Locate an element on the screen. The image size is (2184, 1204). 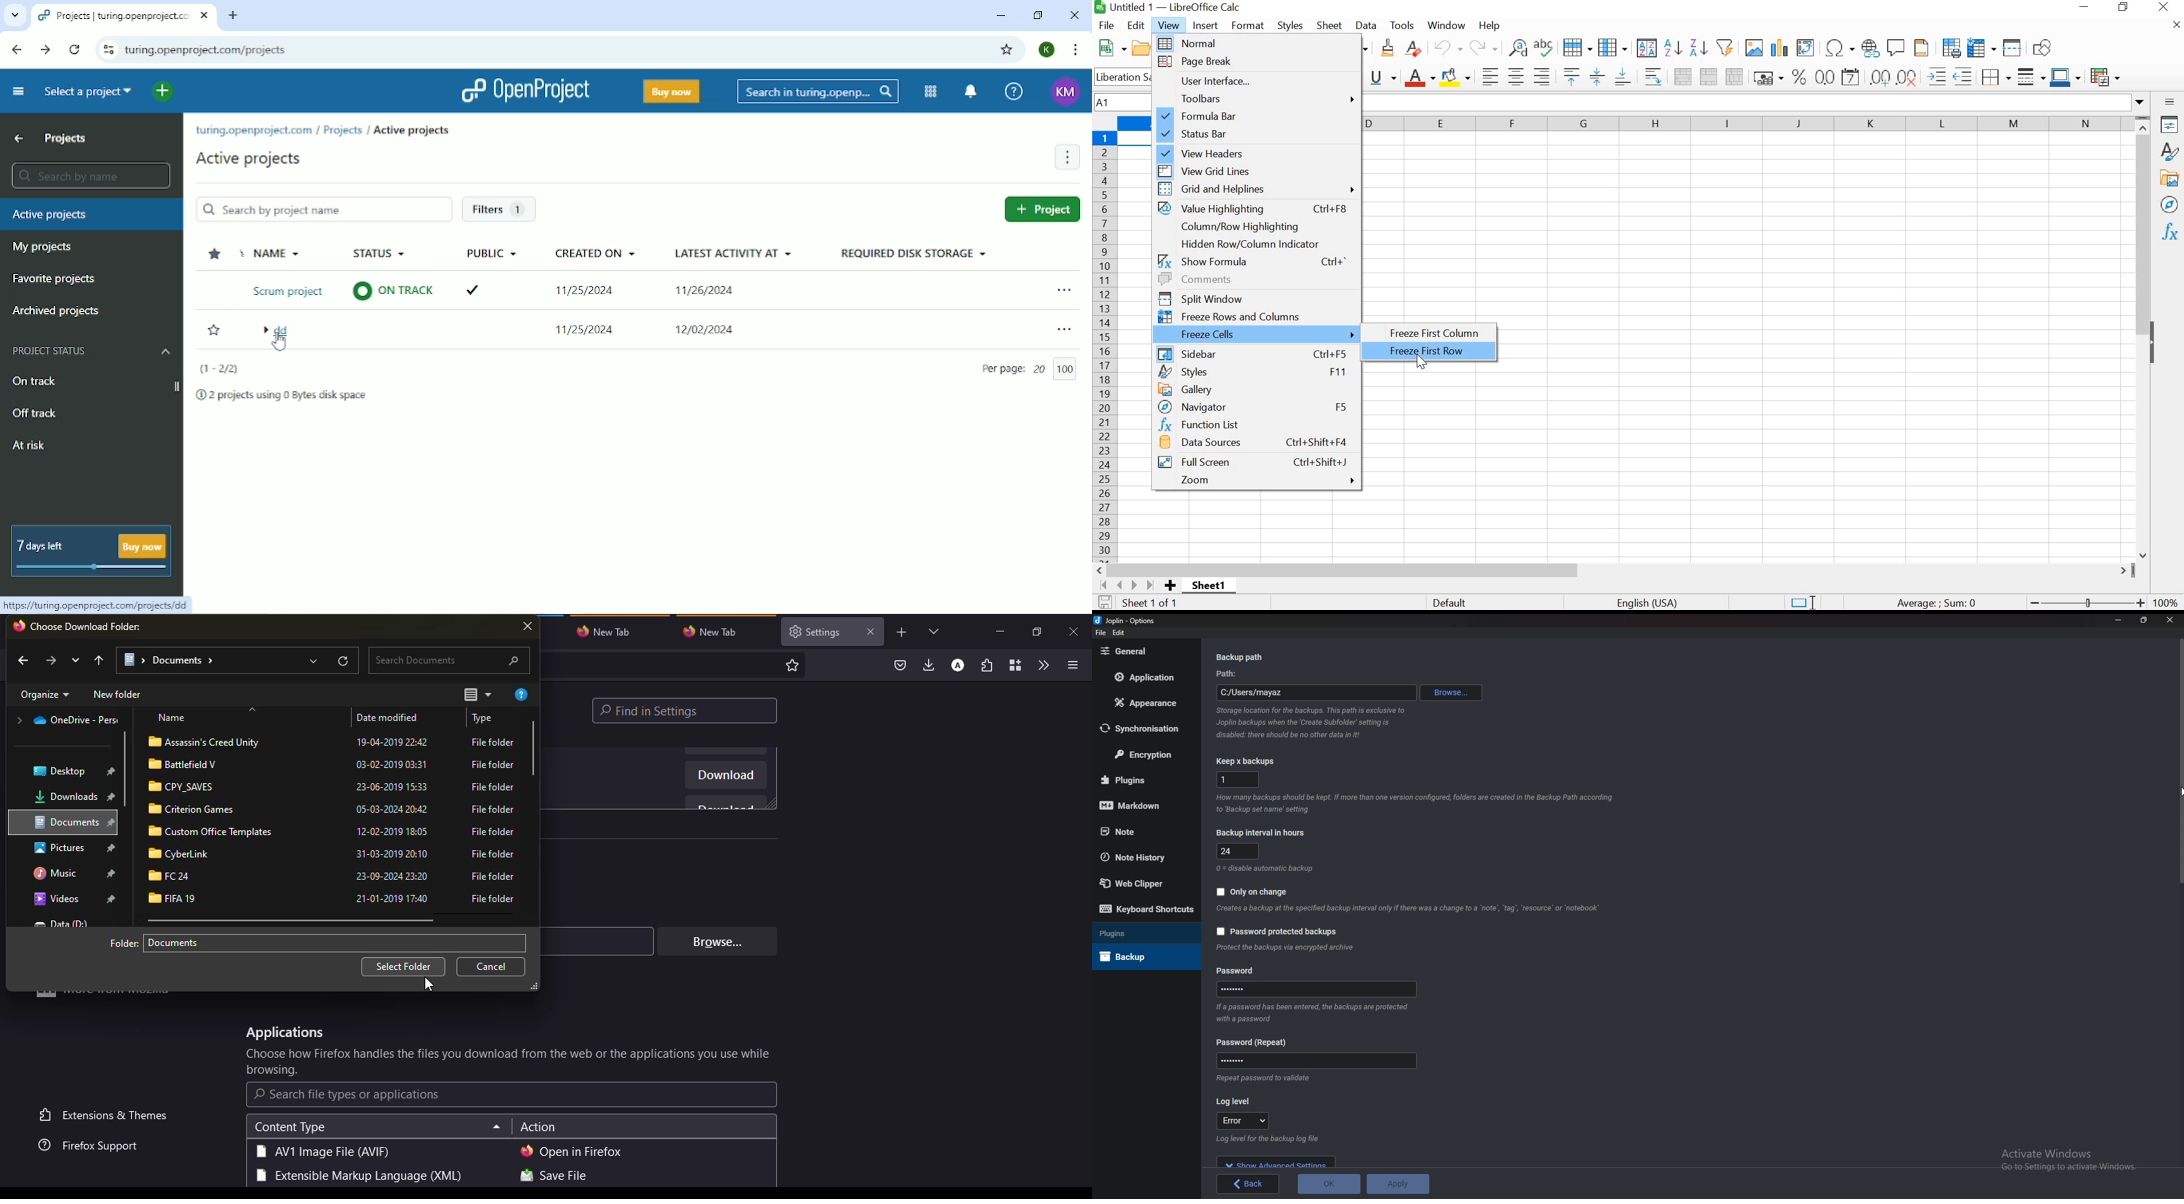
cursor is located at coordinates (2181, 791).